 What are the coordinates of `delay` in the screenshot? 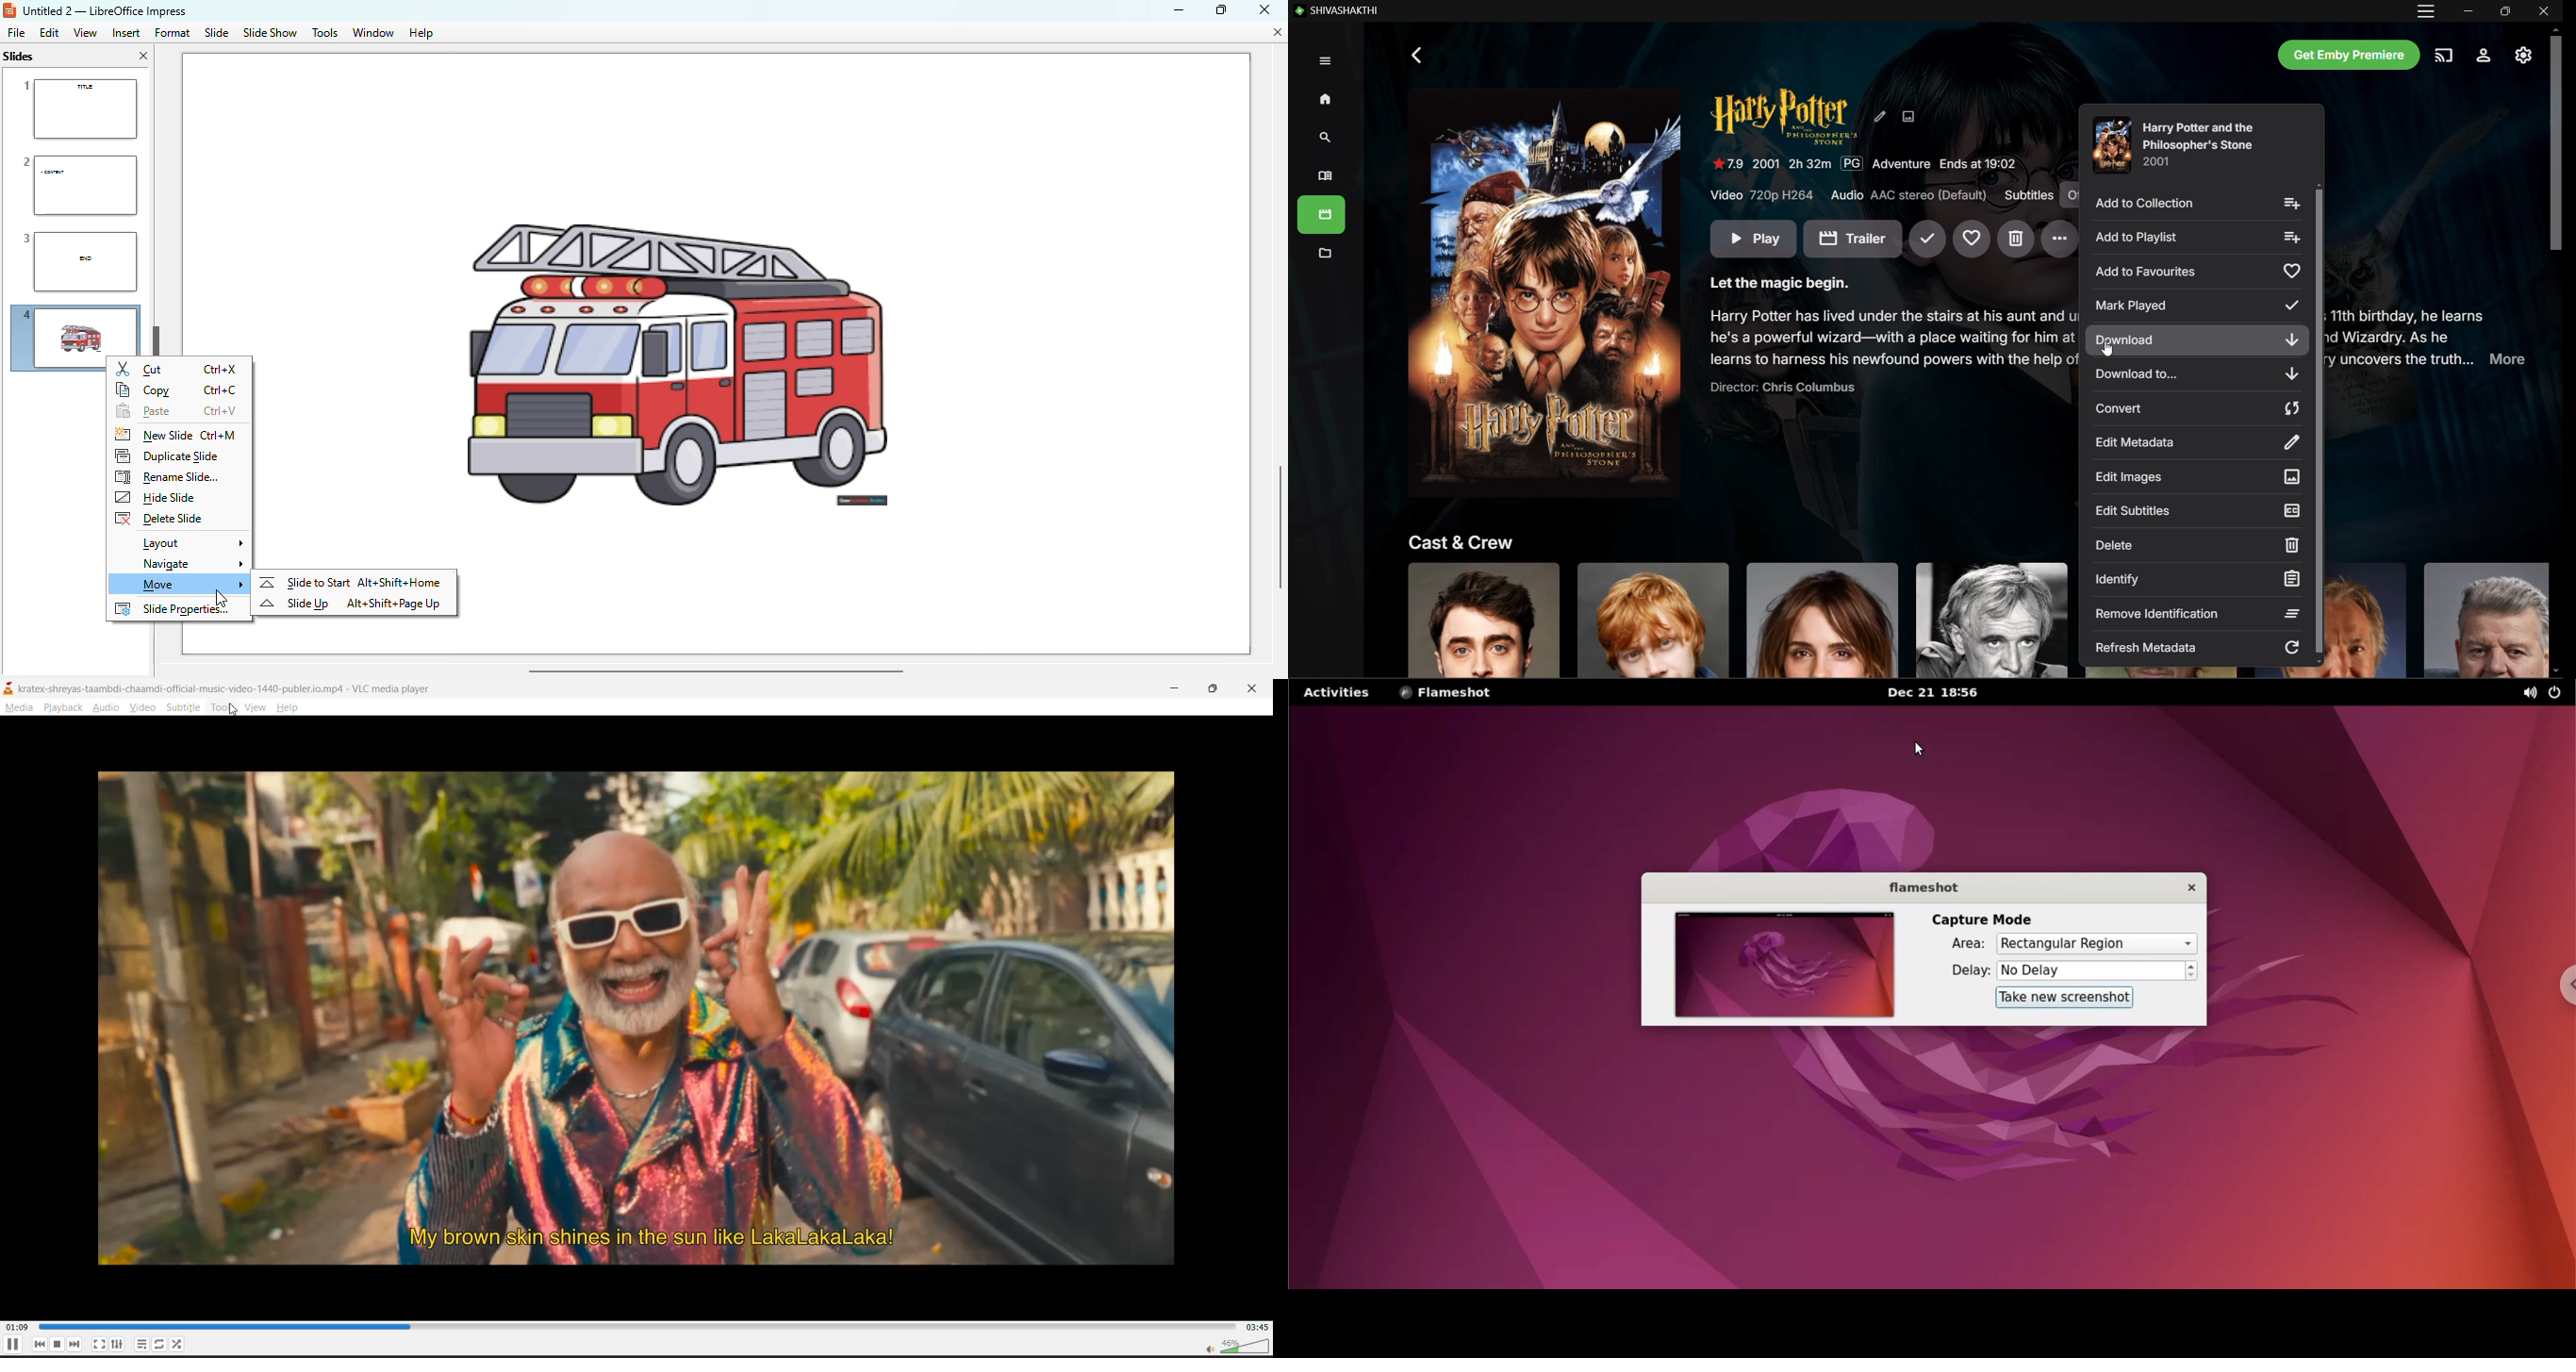 It's located at (1967, 970).